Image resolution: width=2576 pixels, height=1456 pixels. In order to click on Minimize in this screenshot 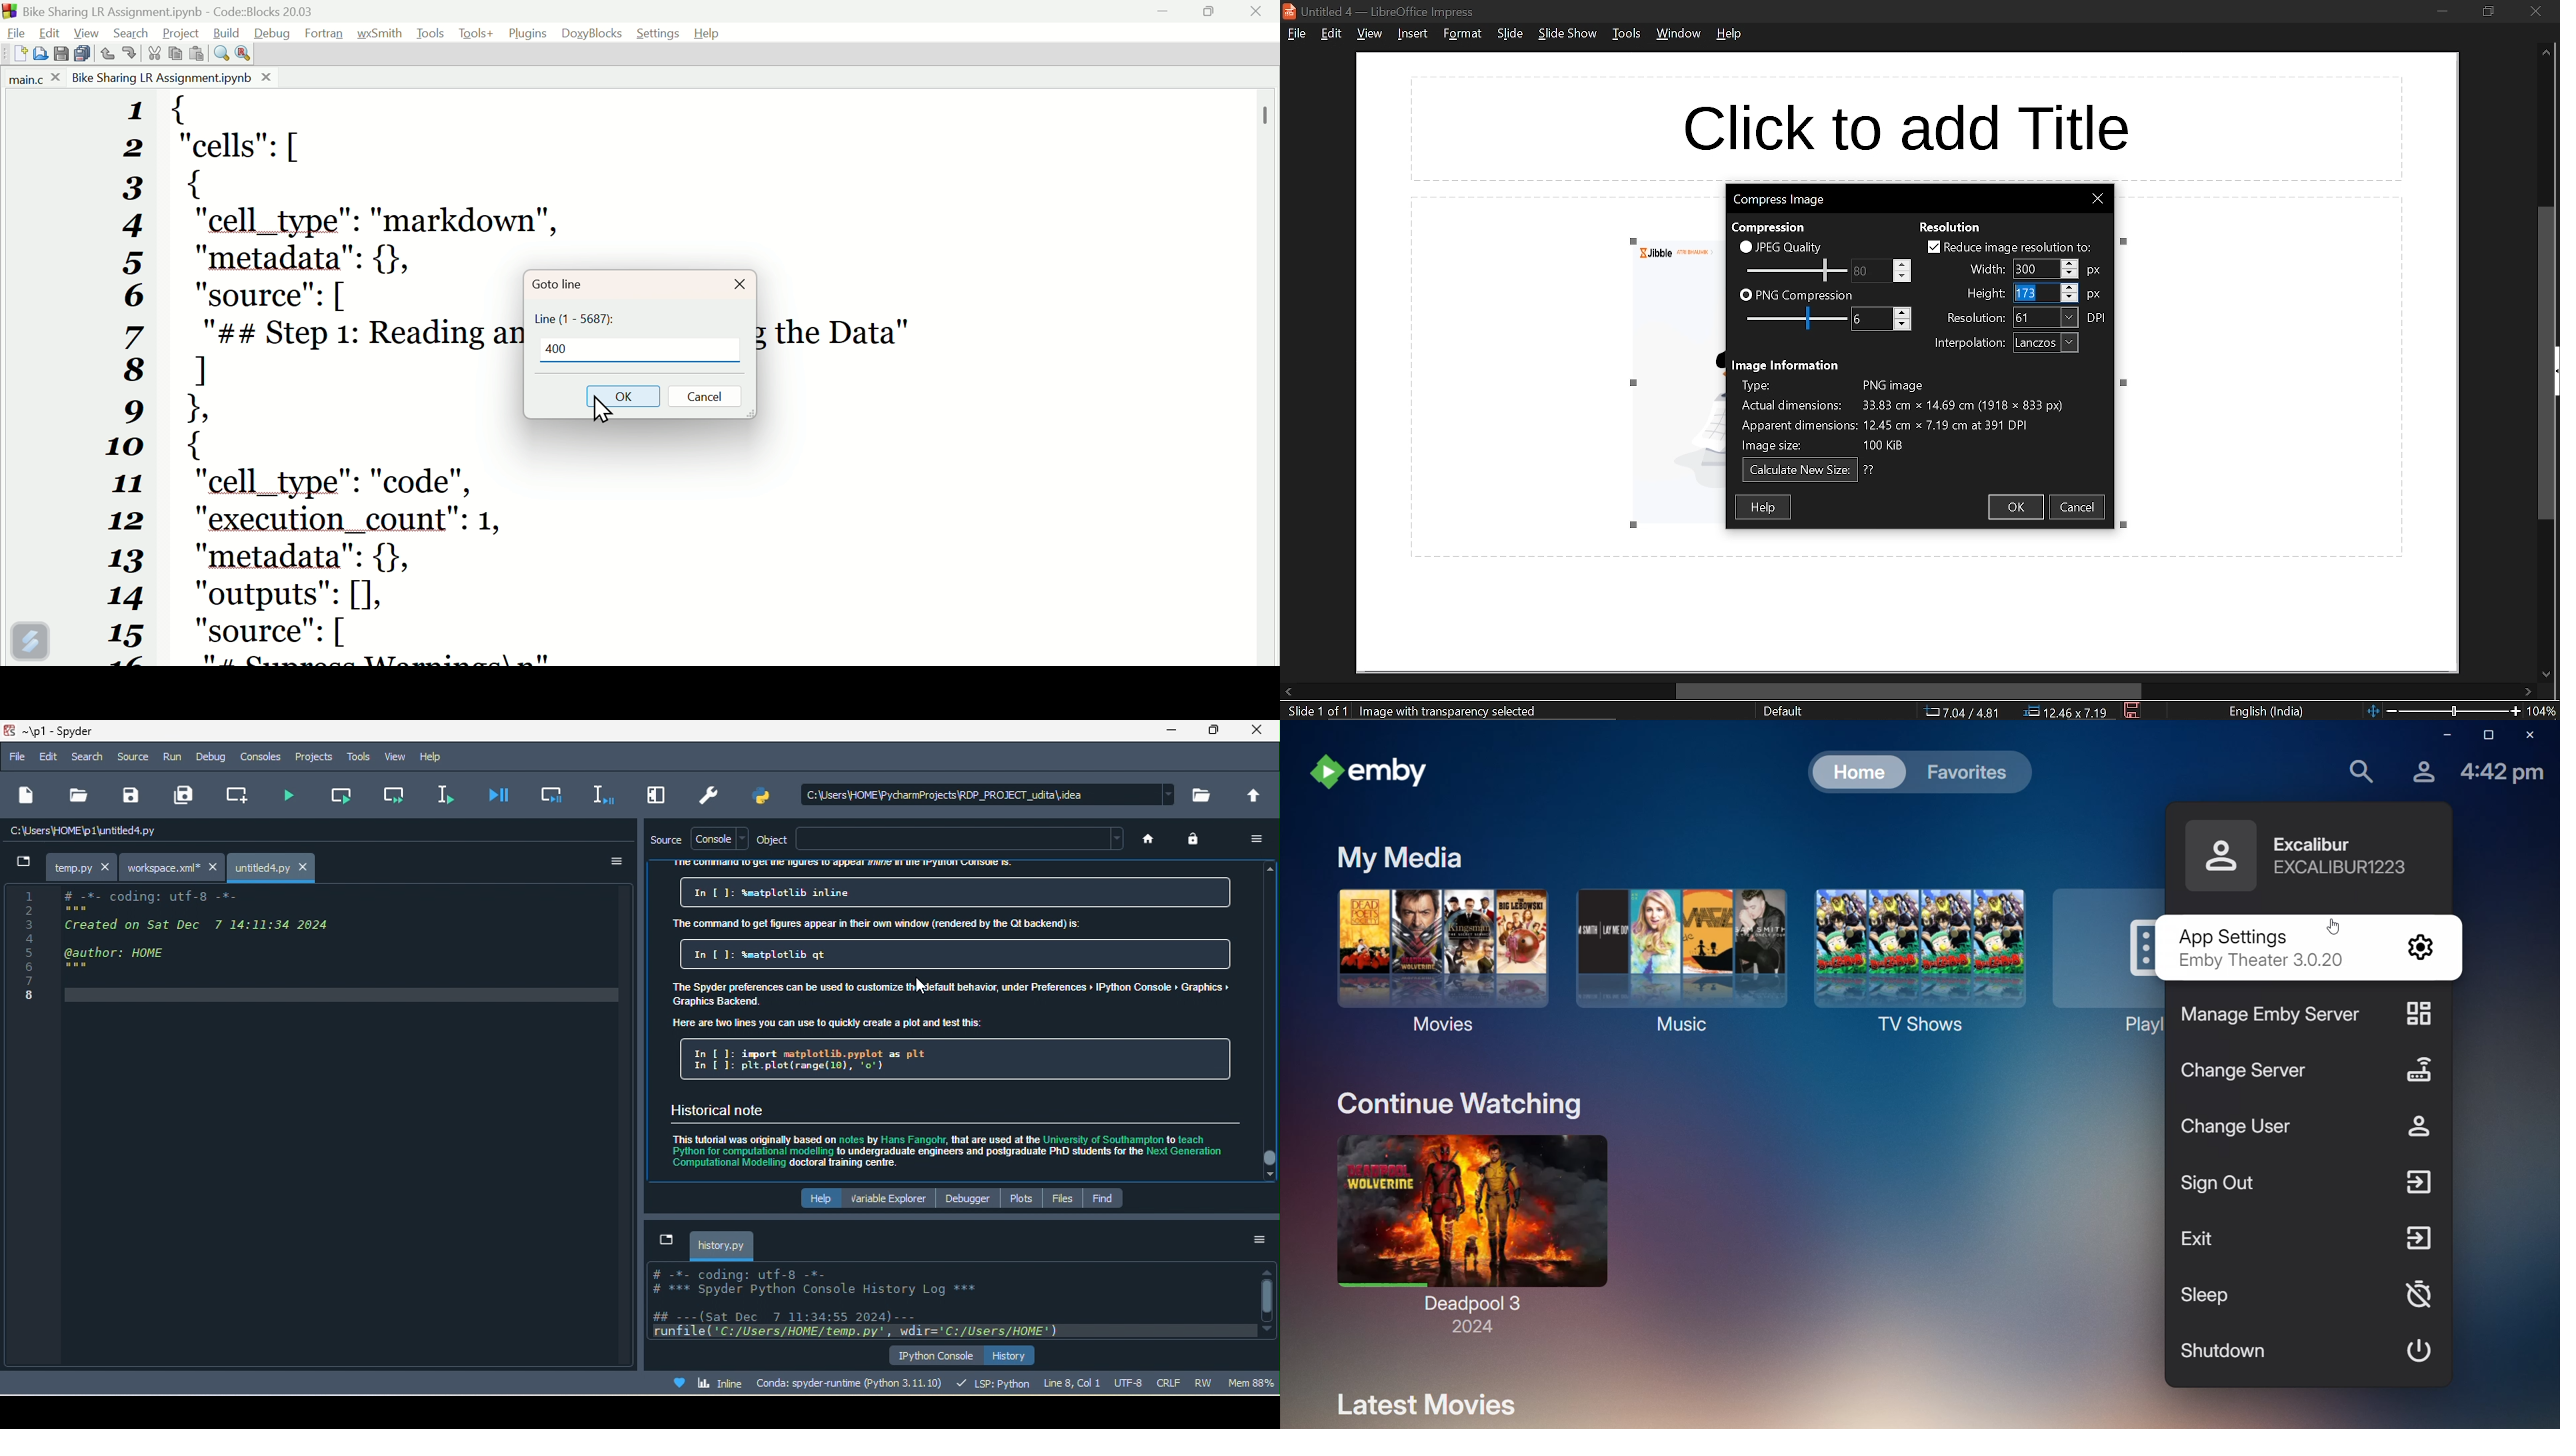, I will do `click(2442, 737)`.